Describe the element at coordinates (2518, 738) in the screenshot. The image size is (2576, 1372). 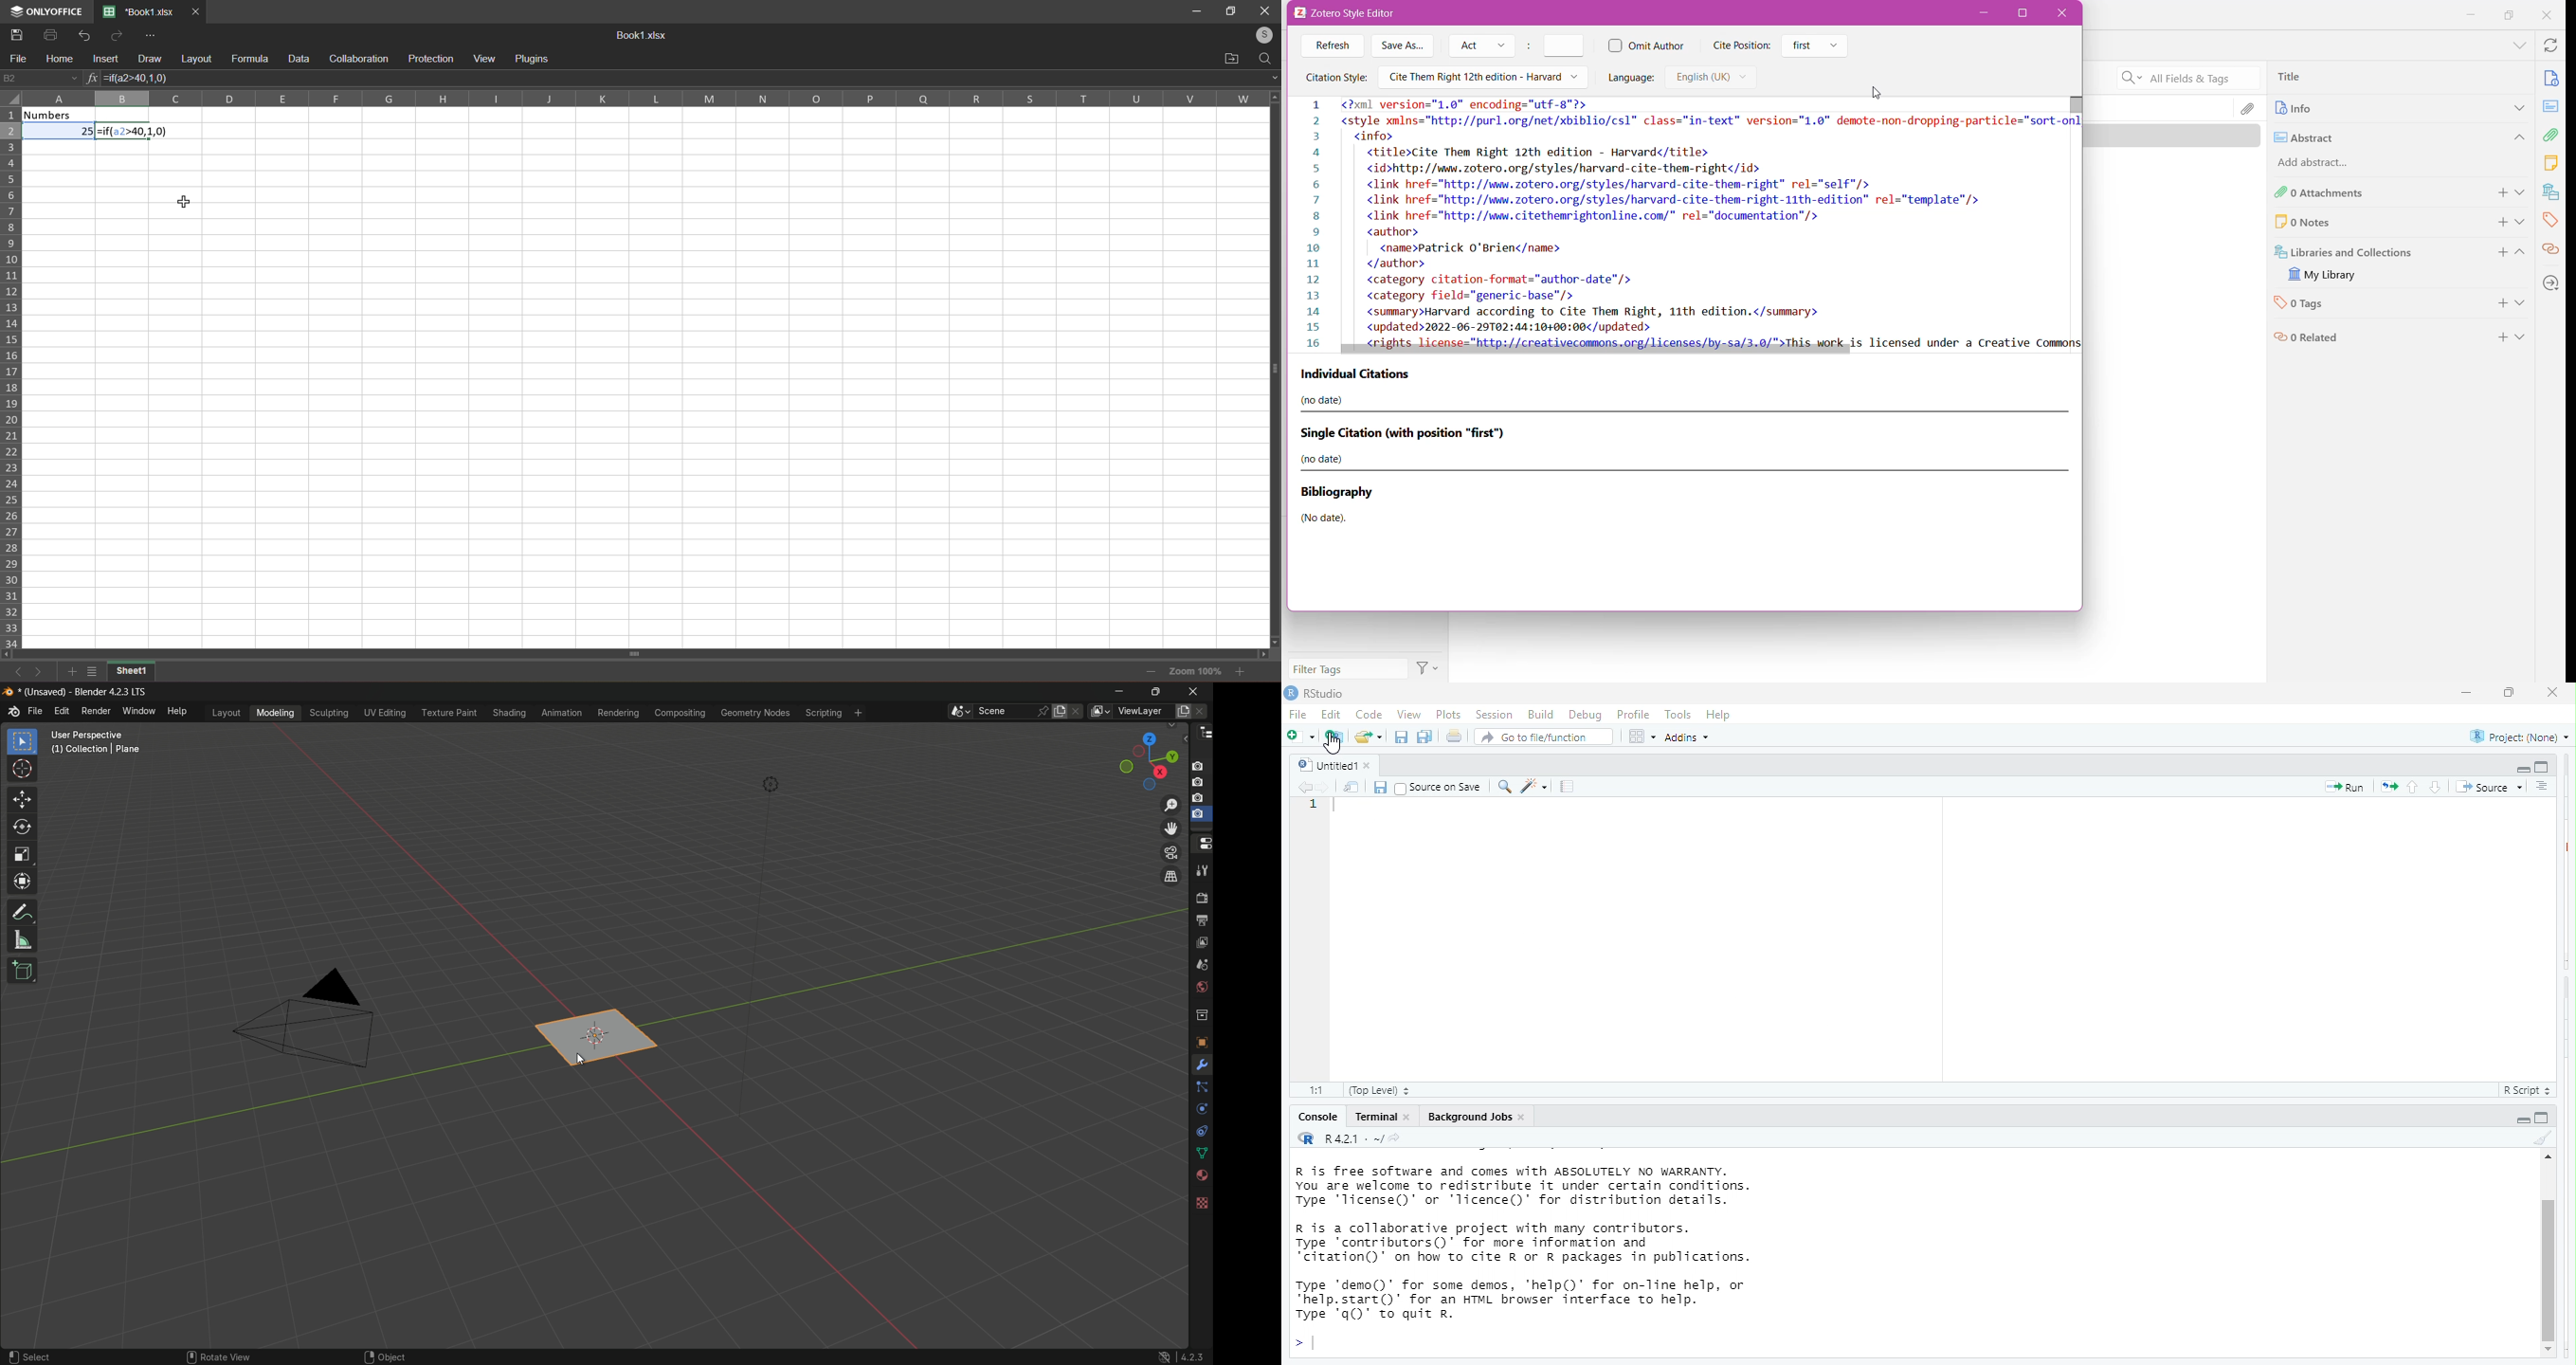
I see ` project: (None)` at that location.